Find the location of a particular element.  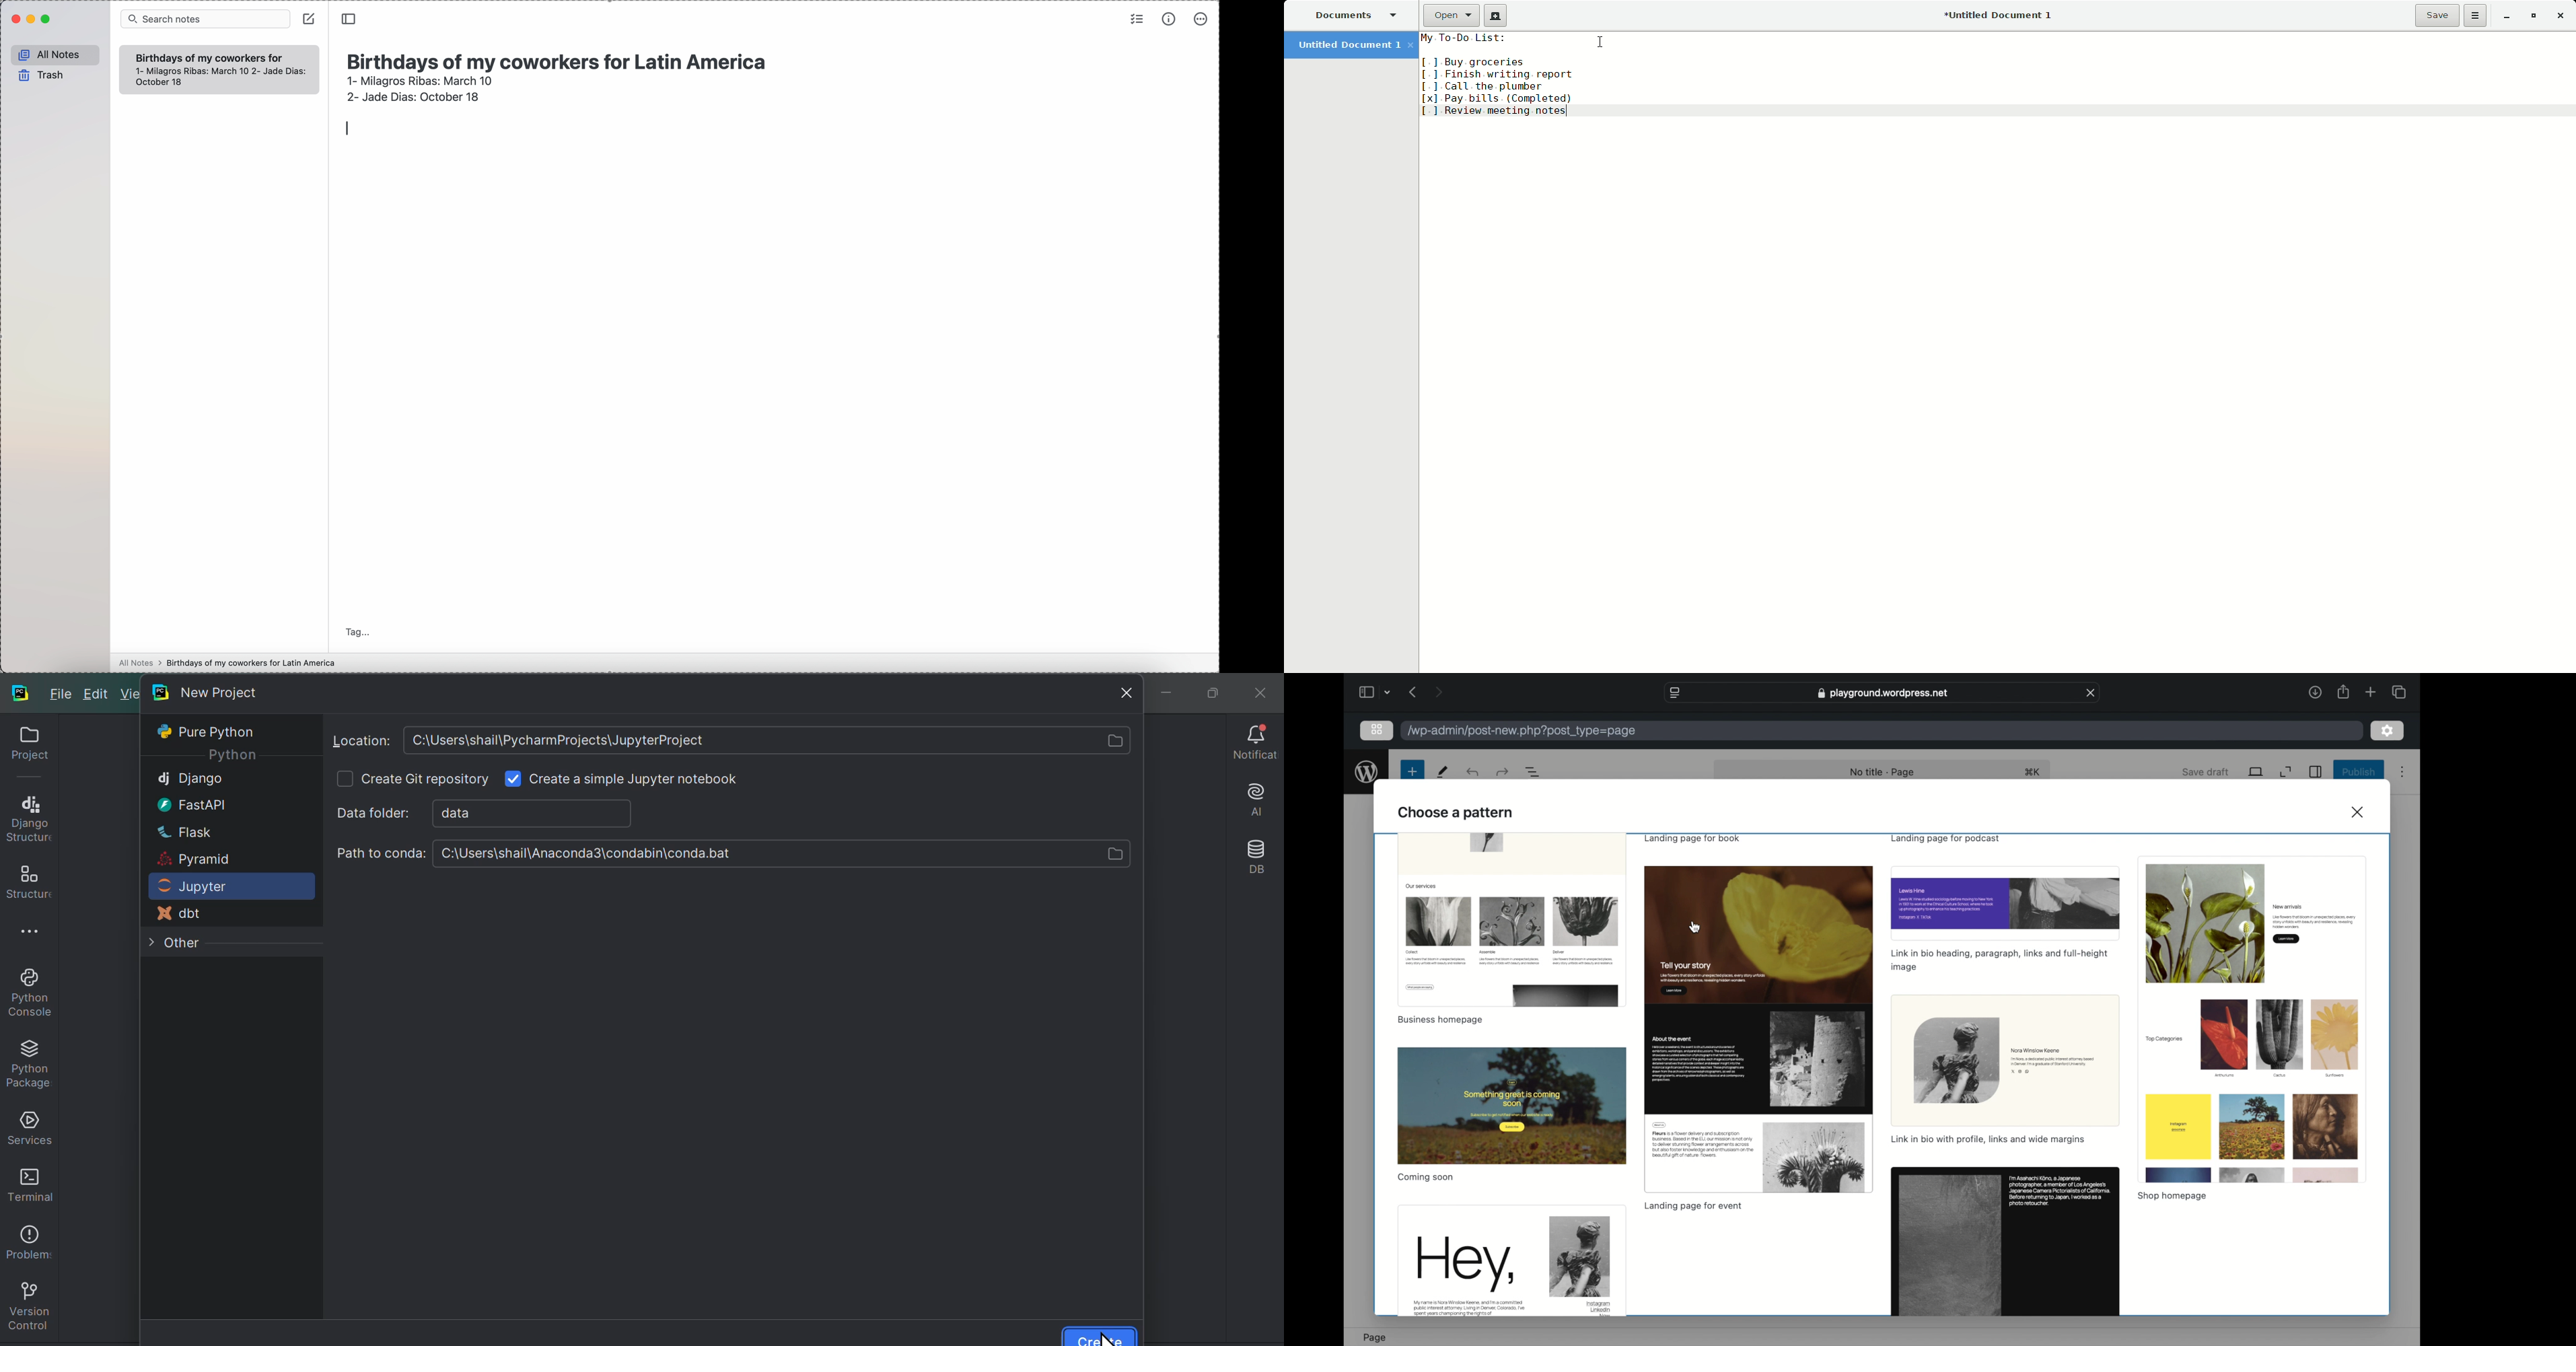

wordpress is located at coordinates (1367, 772).